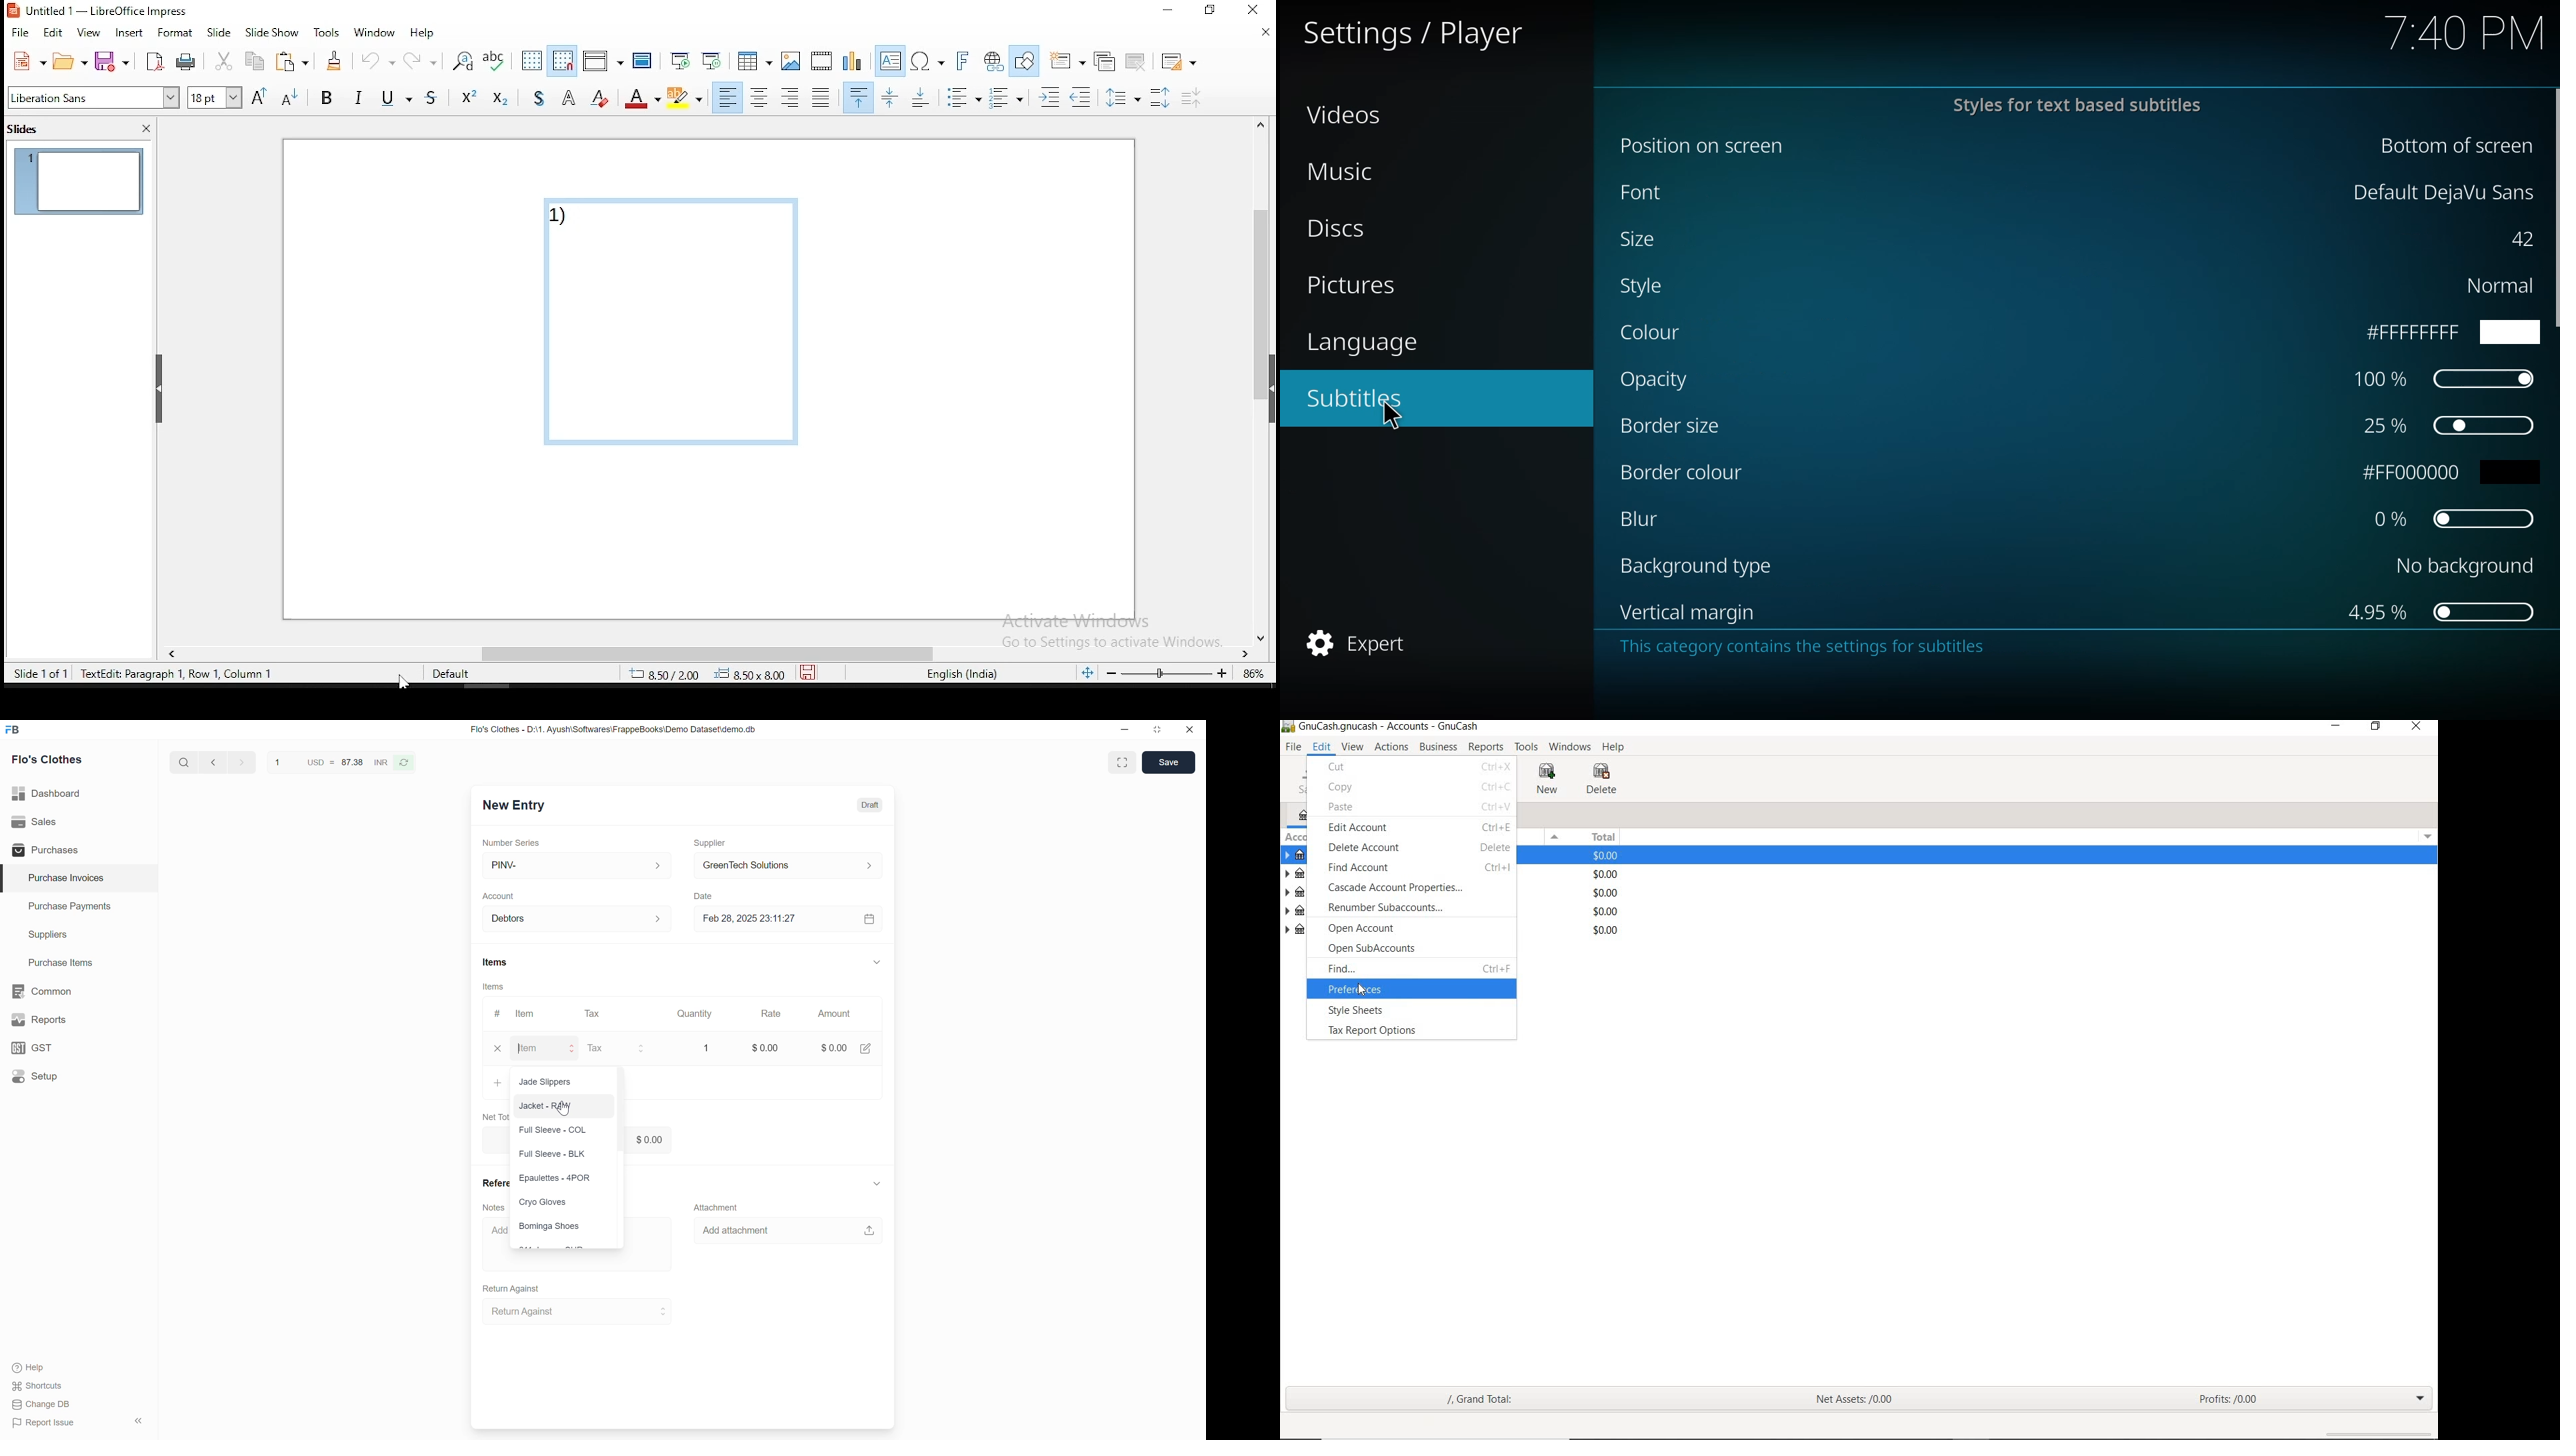 Image resolution: width=2576 pixels, height=1456 pixels. I want to click on background type, so click(1695, 566).